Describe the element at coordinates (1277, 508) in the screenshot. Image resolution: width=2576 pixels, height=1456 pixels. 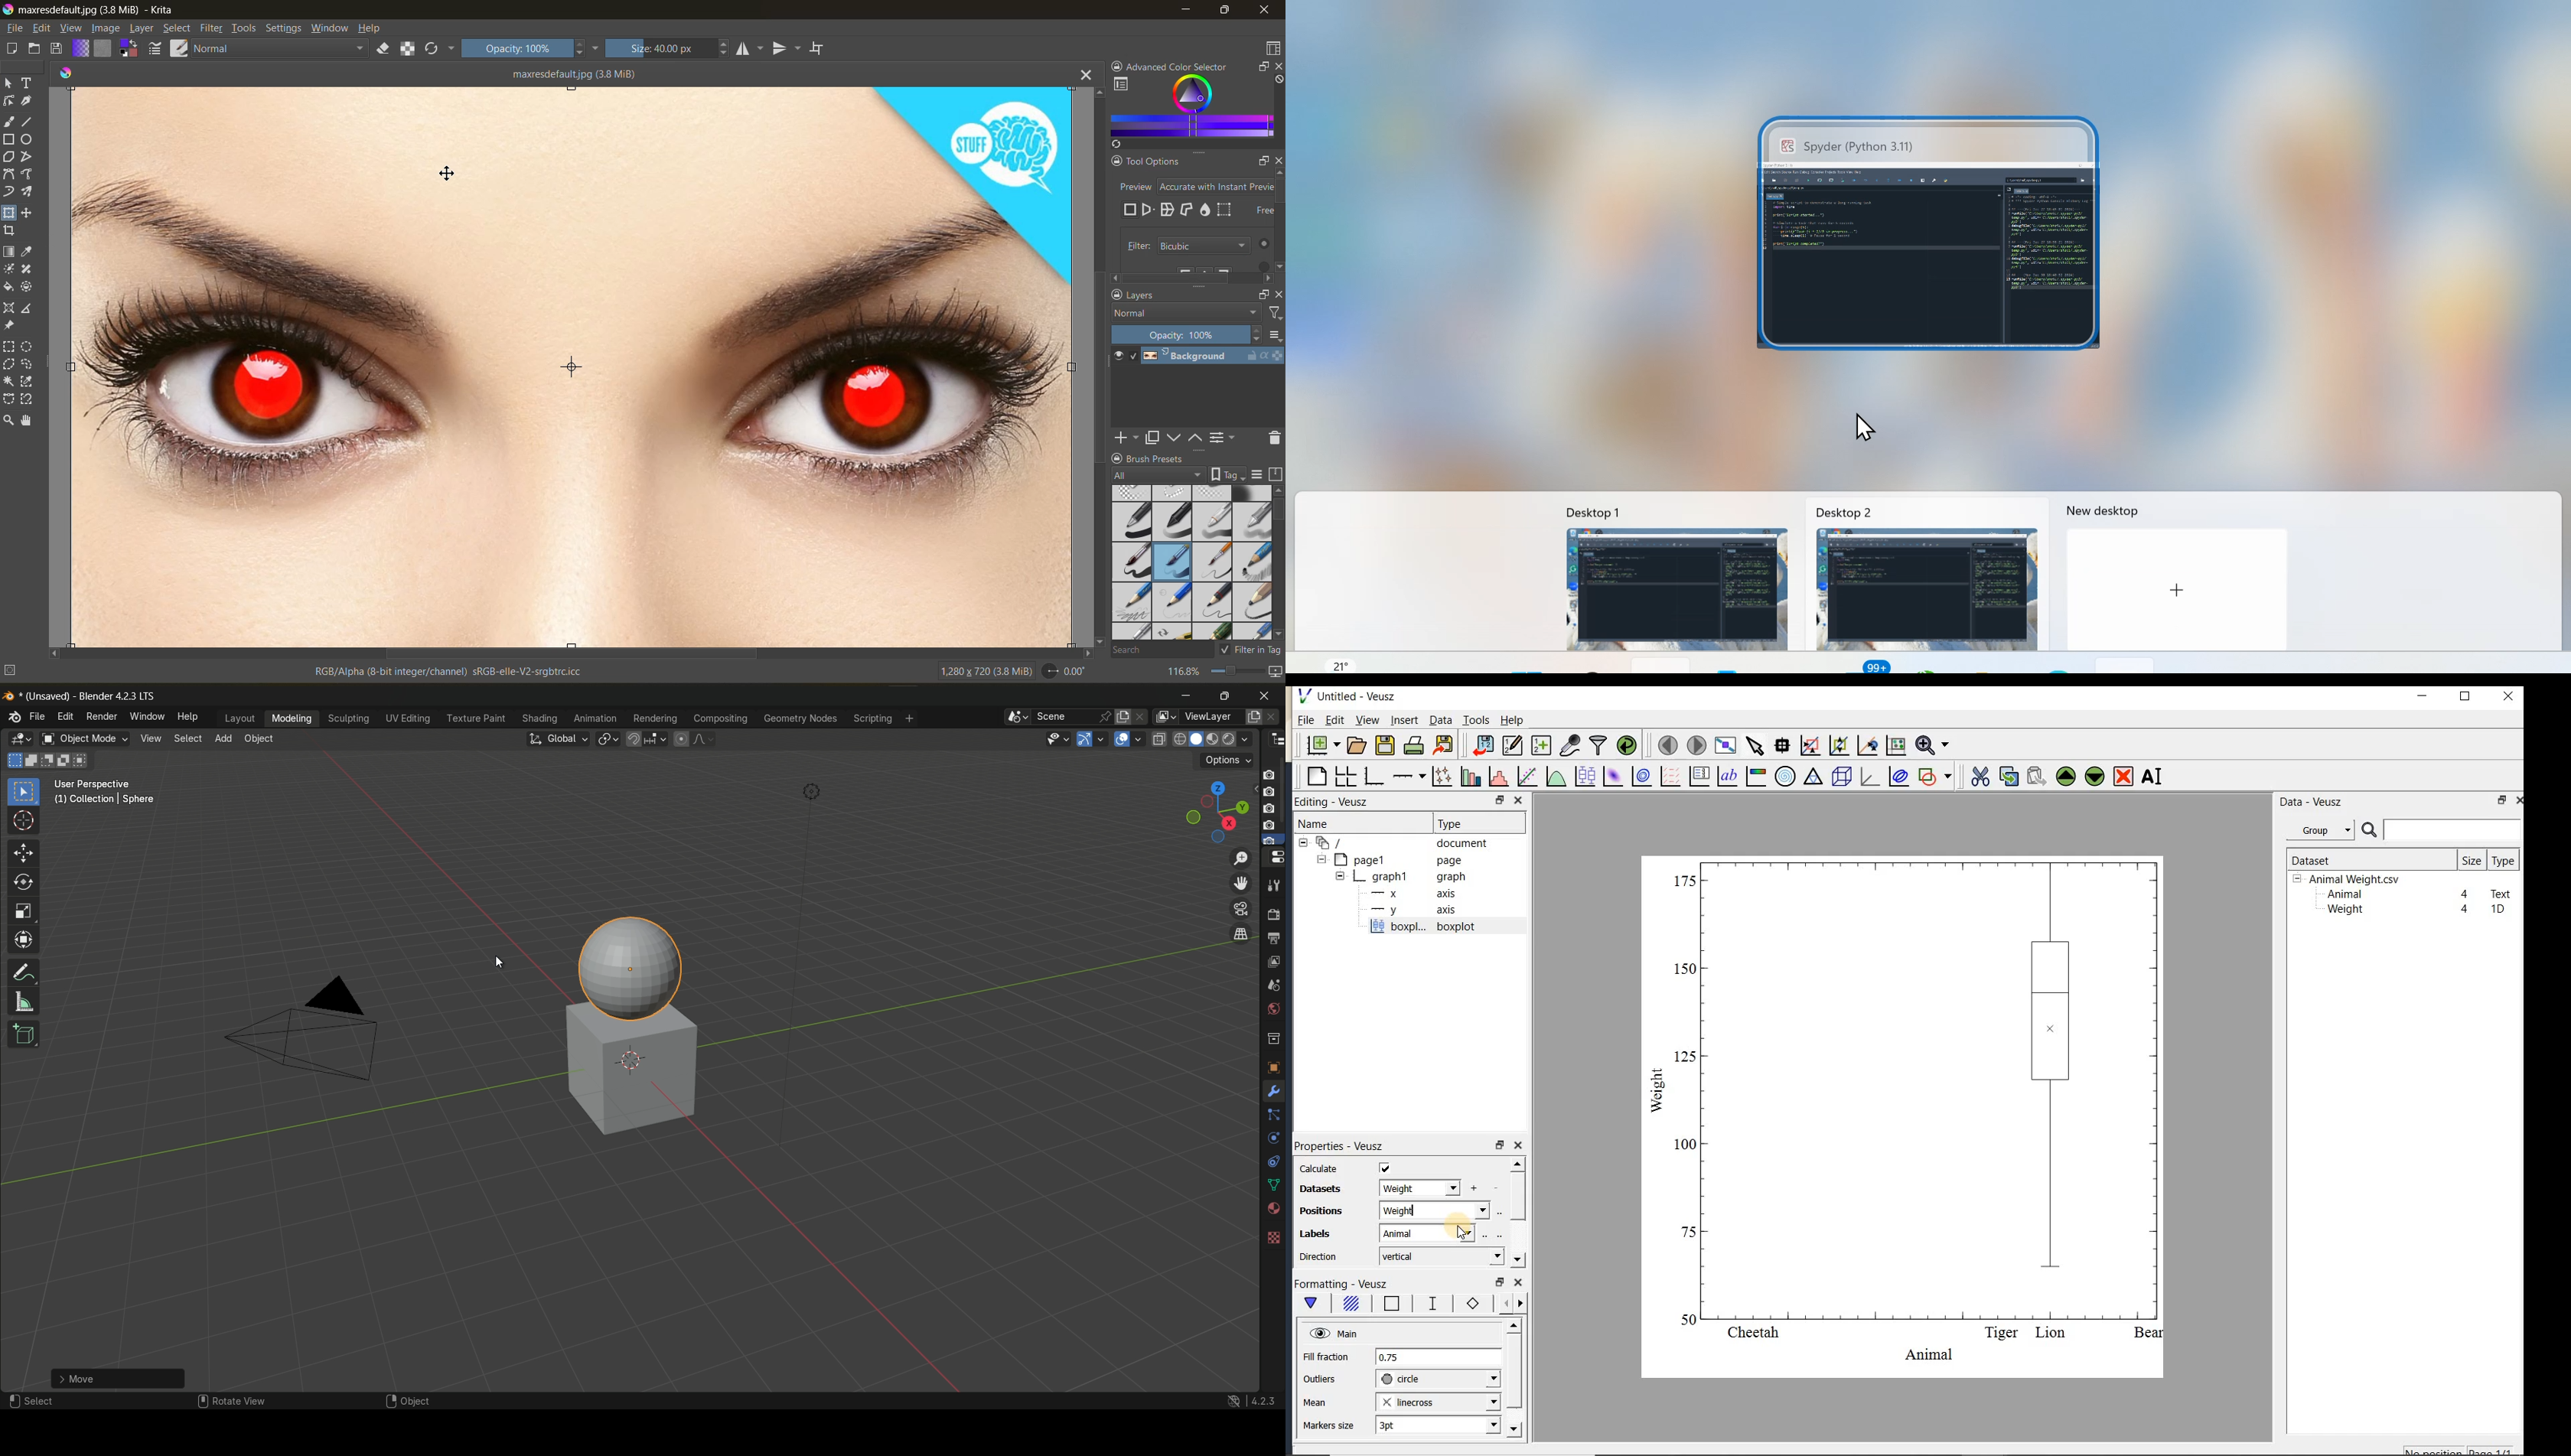
I see `vertical scroll bar` at that location.